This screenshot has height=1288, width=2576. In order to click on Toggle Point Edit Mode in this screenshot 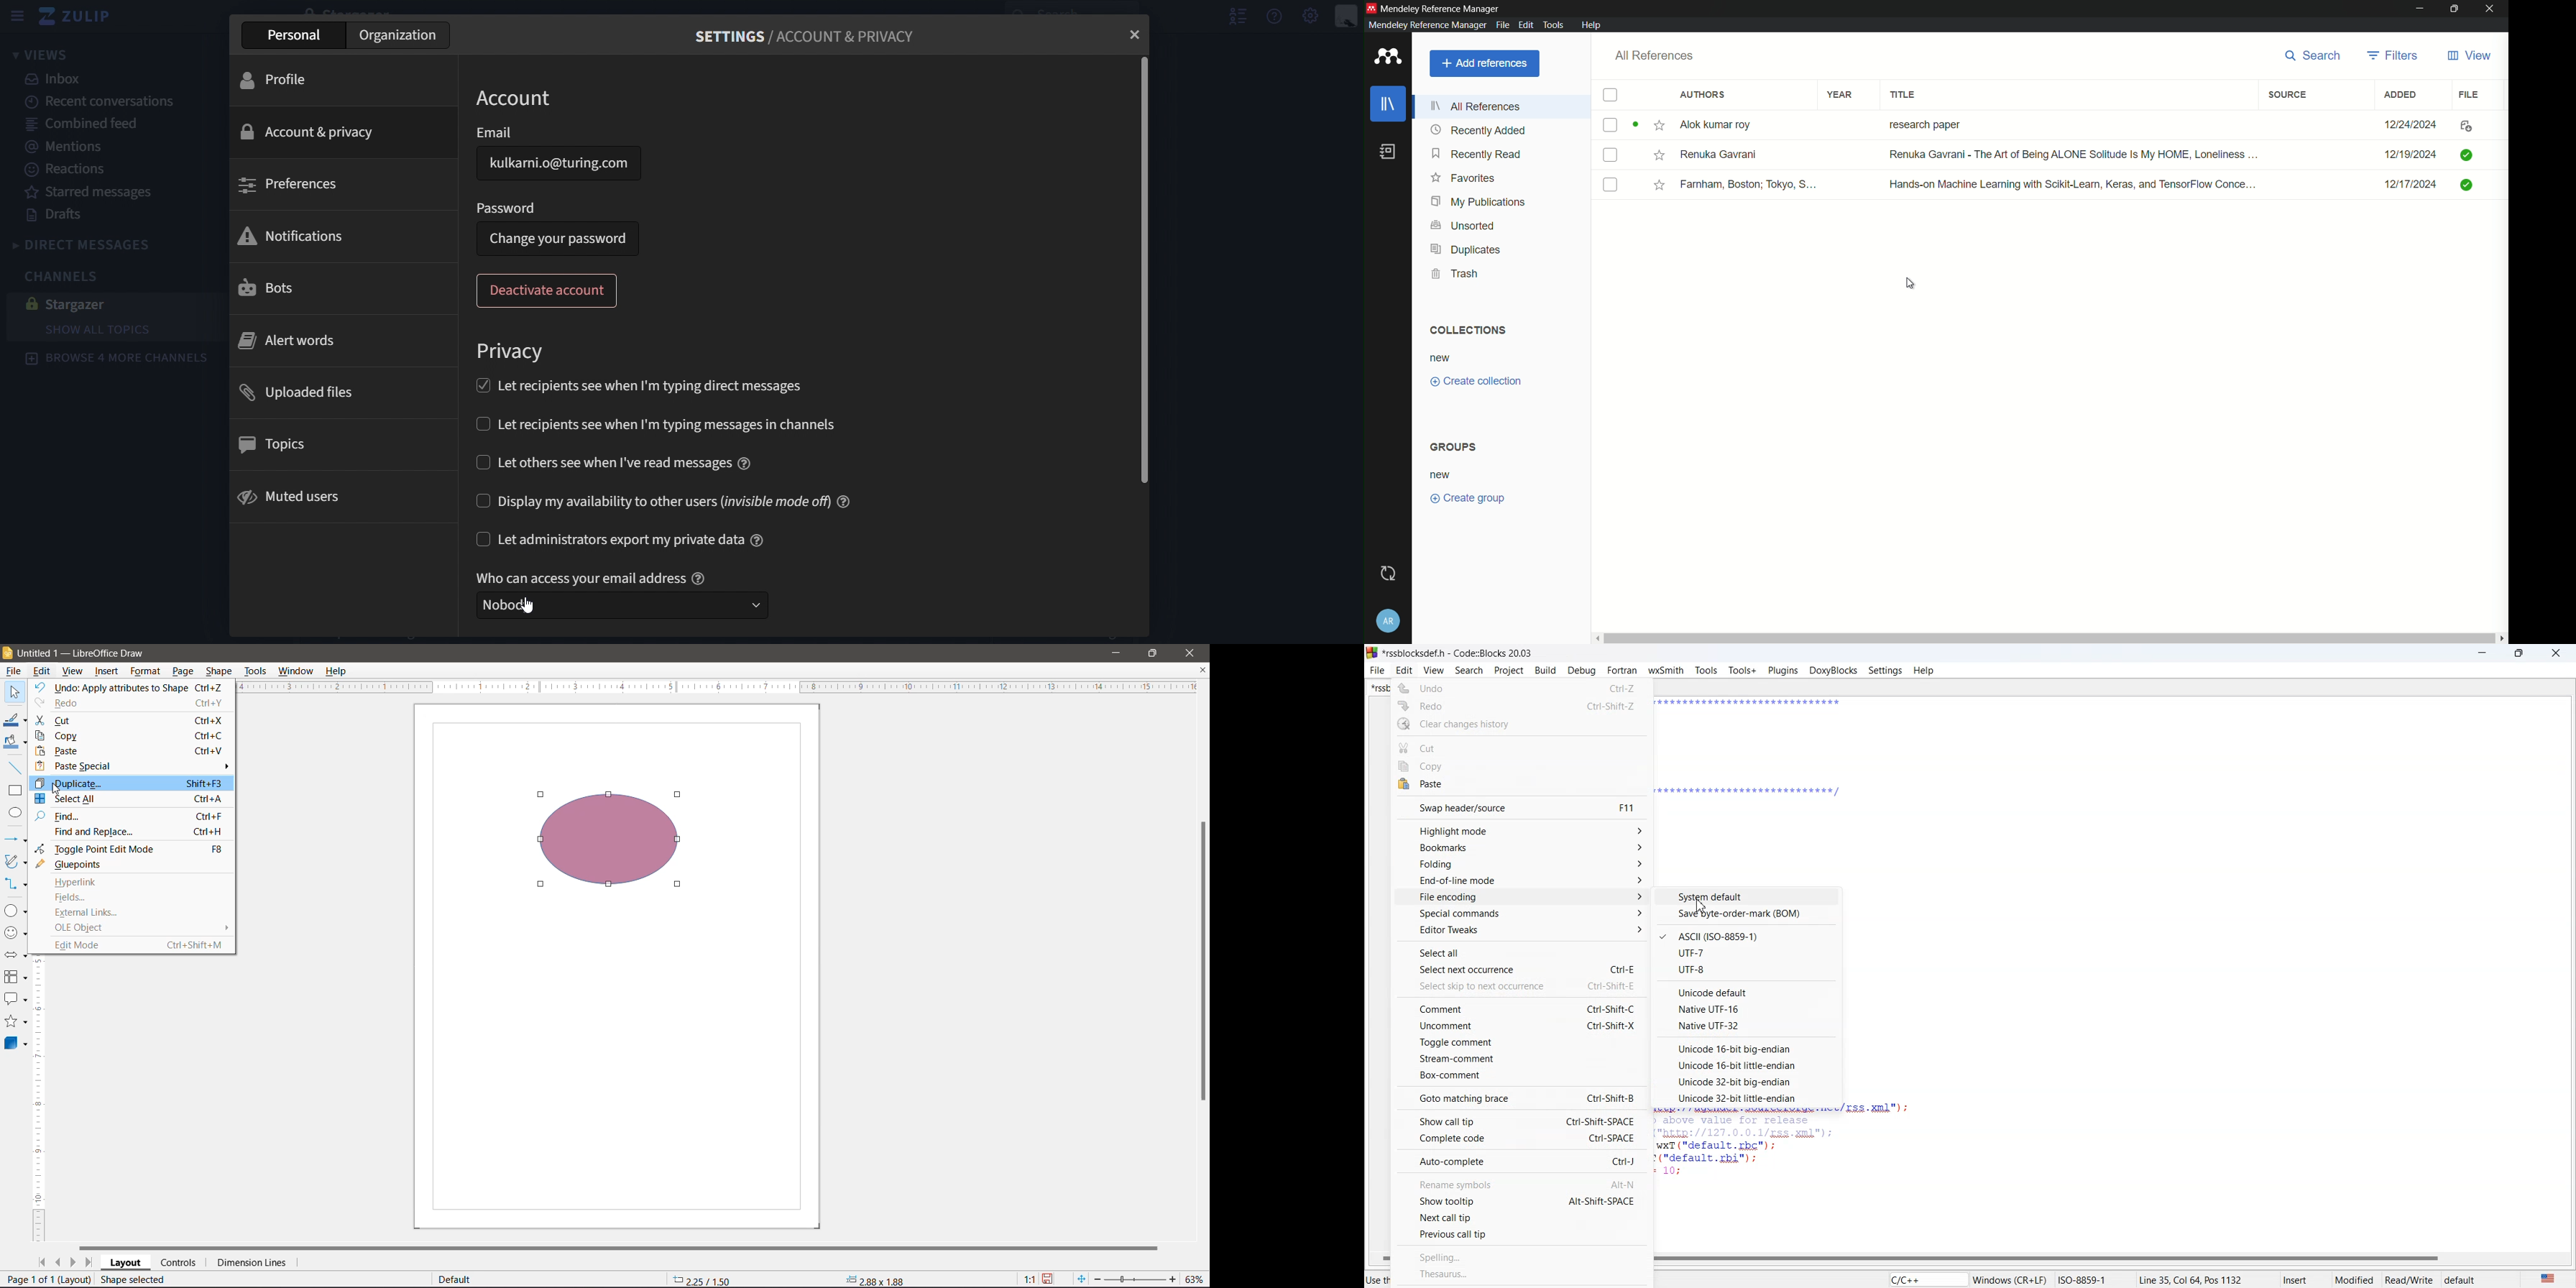, I will do `click(128, 848)`.